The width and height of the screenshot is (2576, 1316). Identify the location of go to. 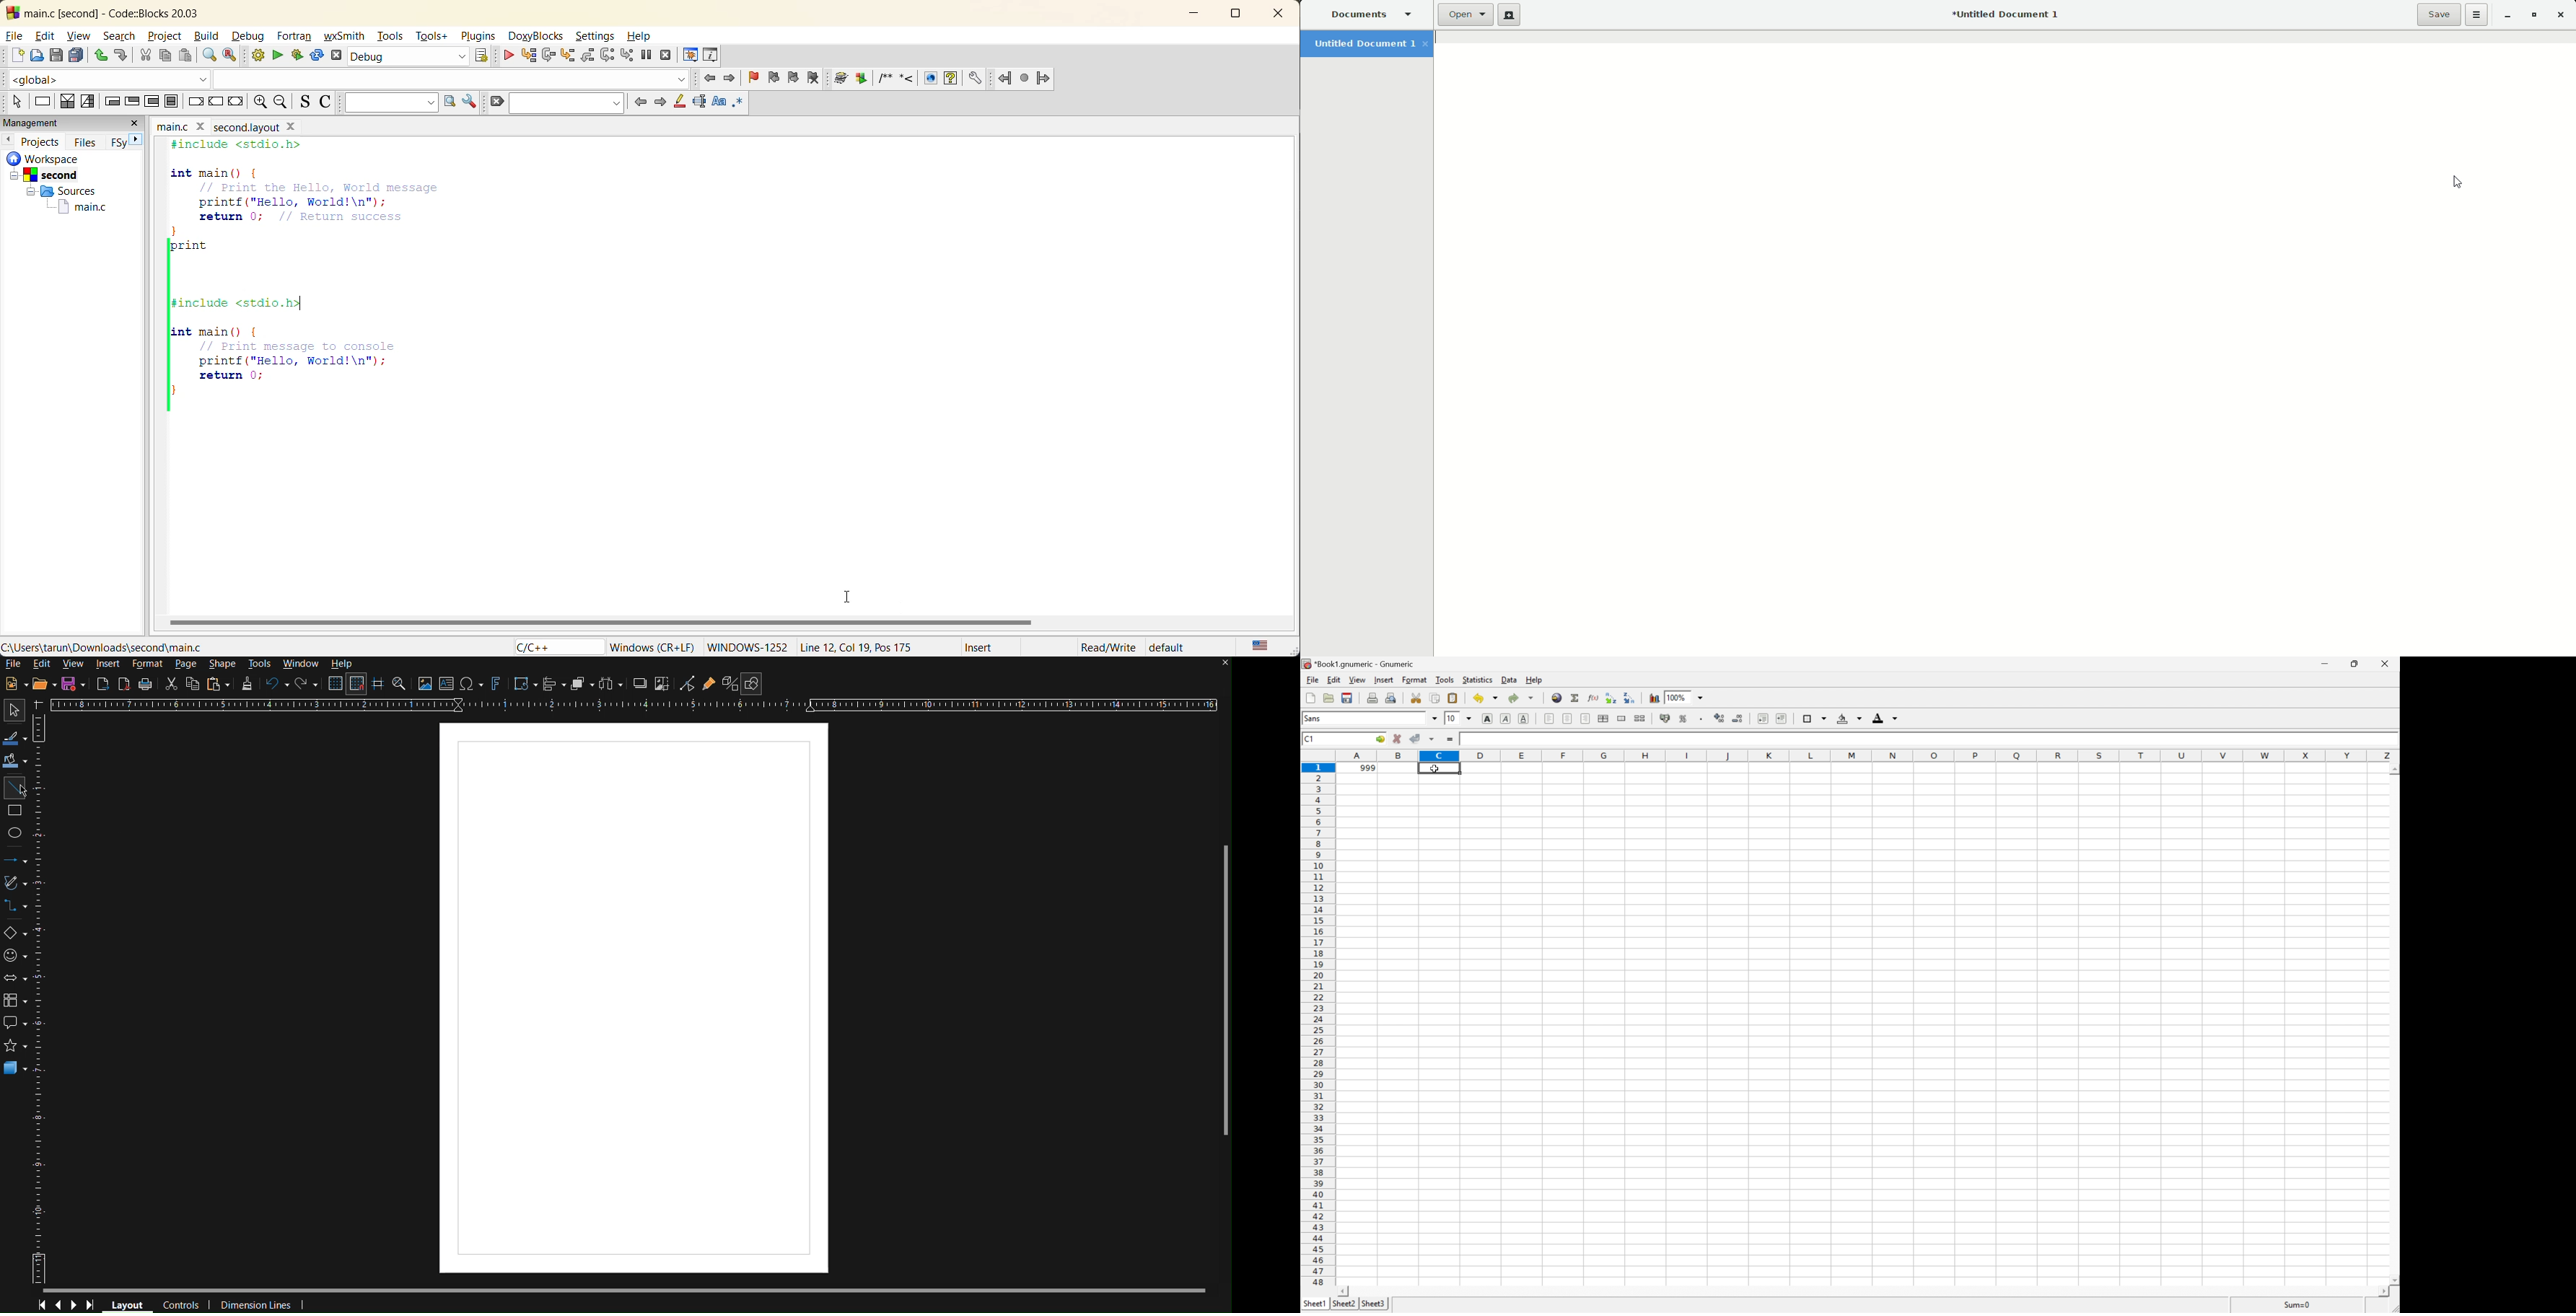
(1381, 739).